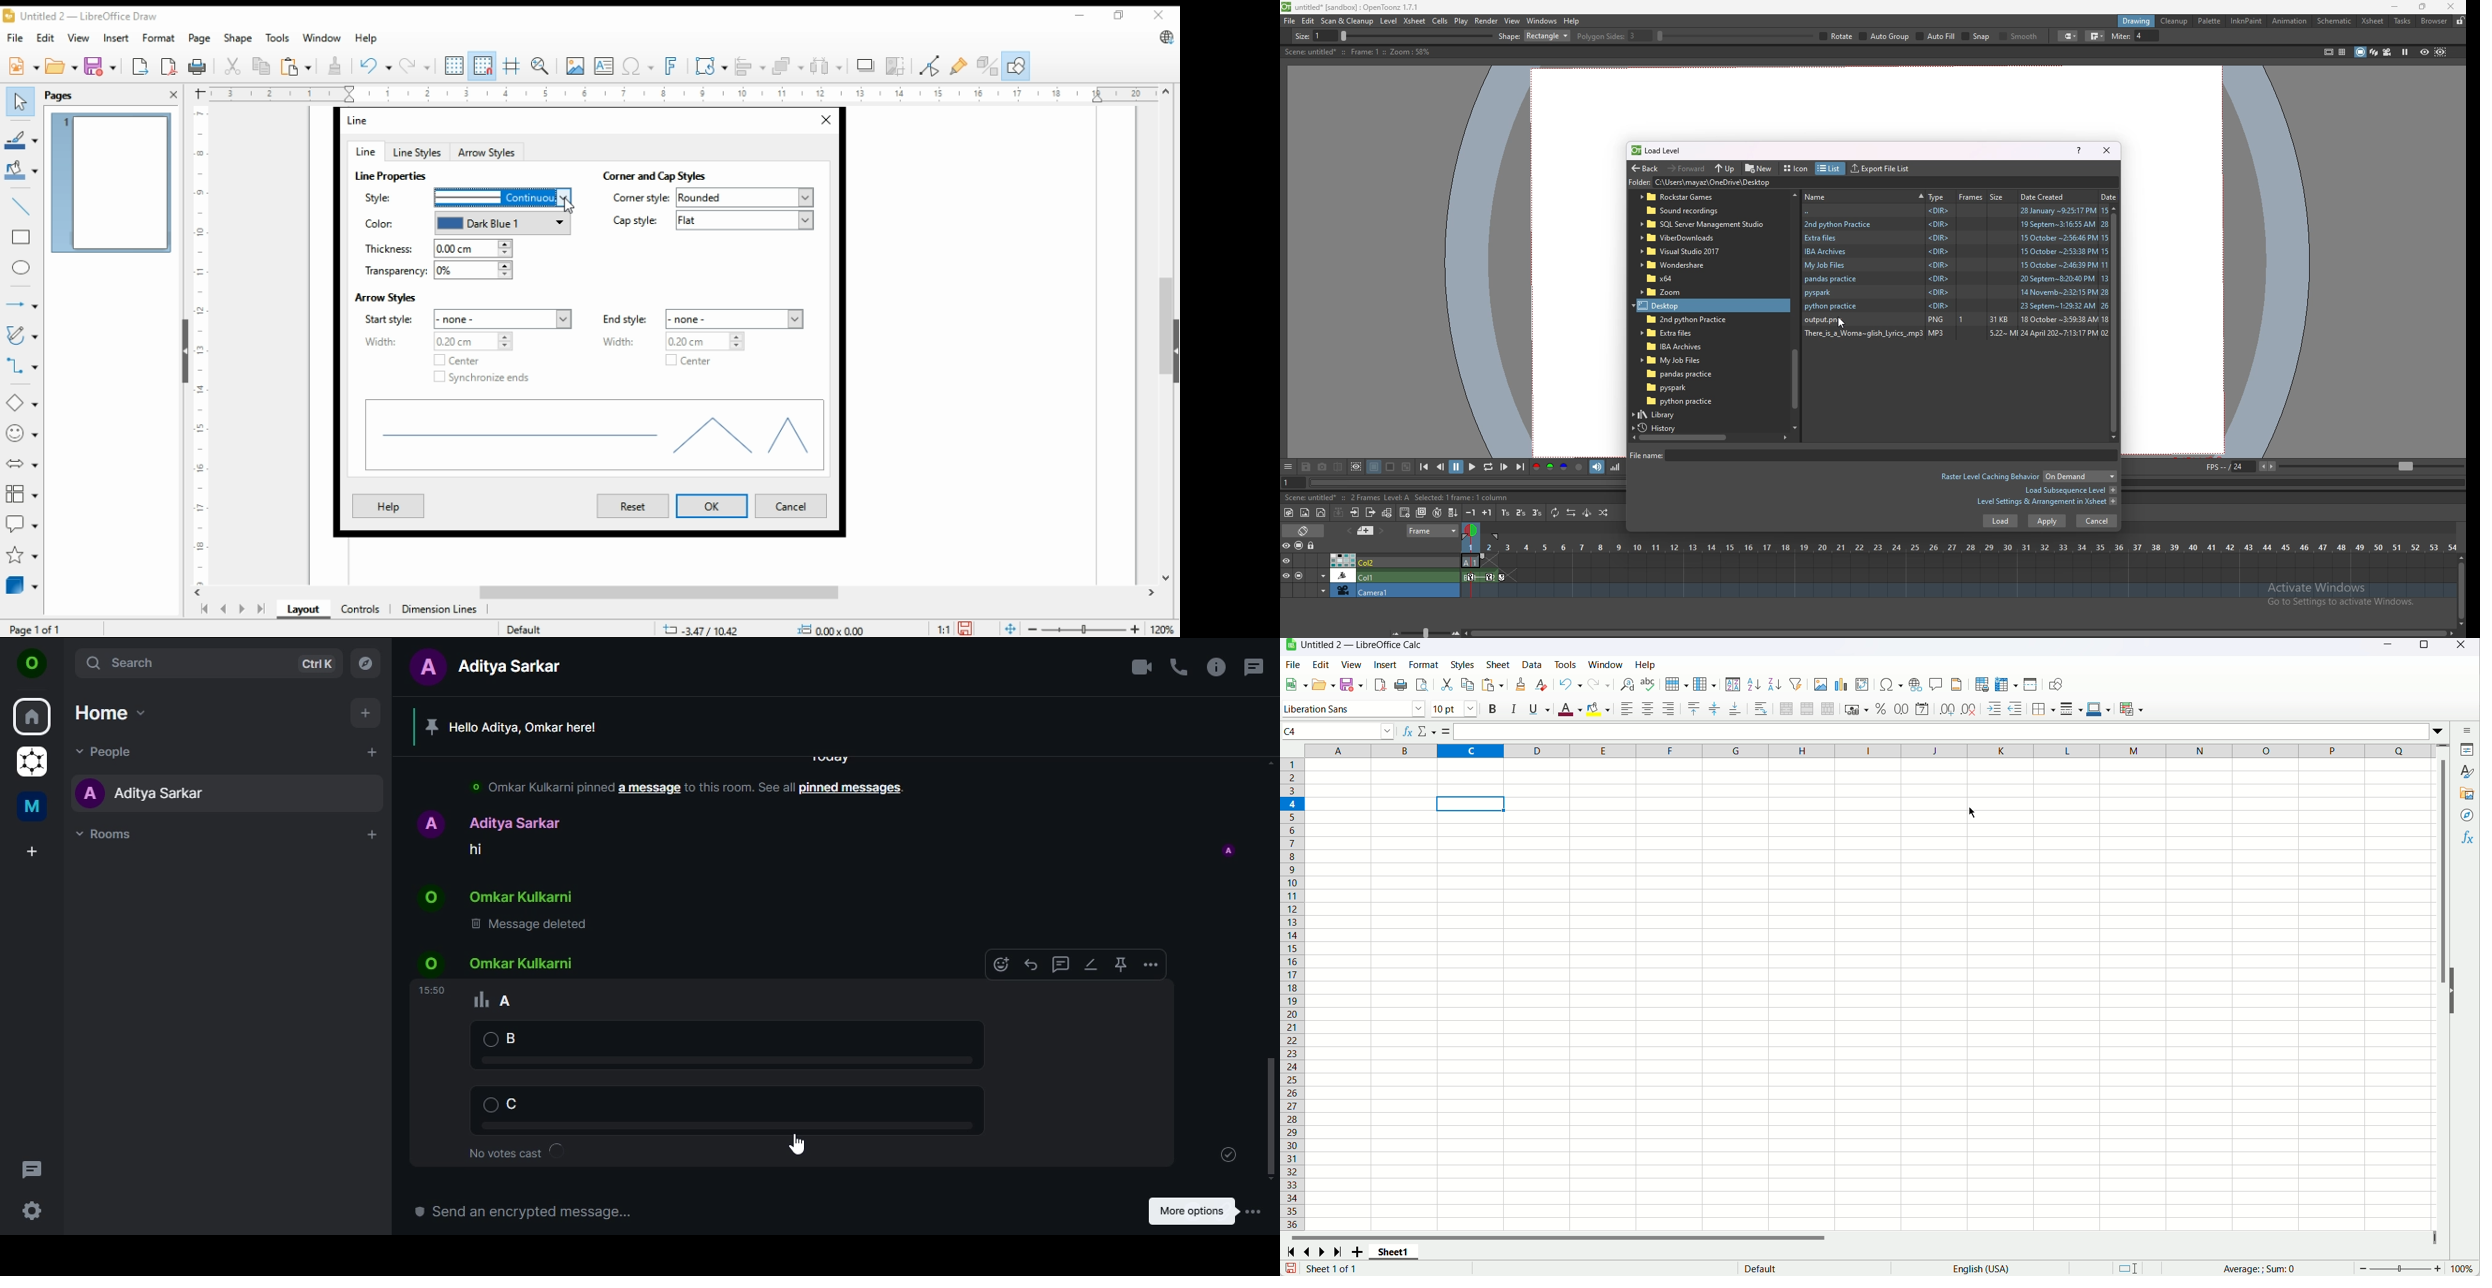 This screenshot has width=2492, height=1288. I want to click on palette, so click(2210, 20).